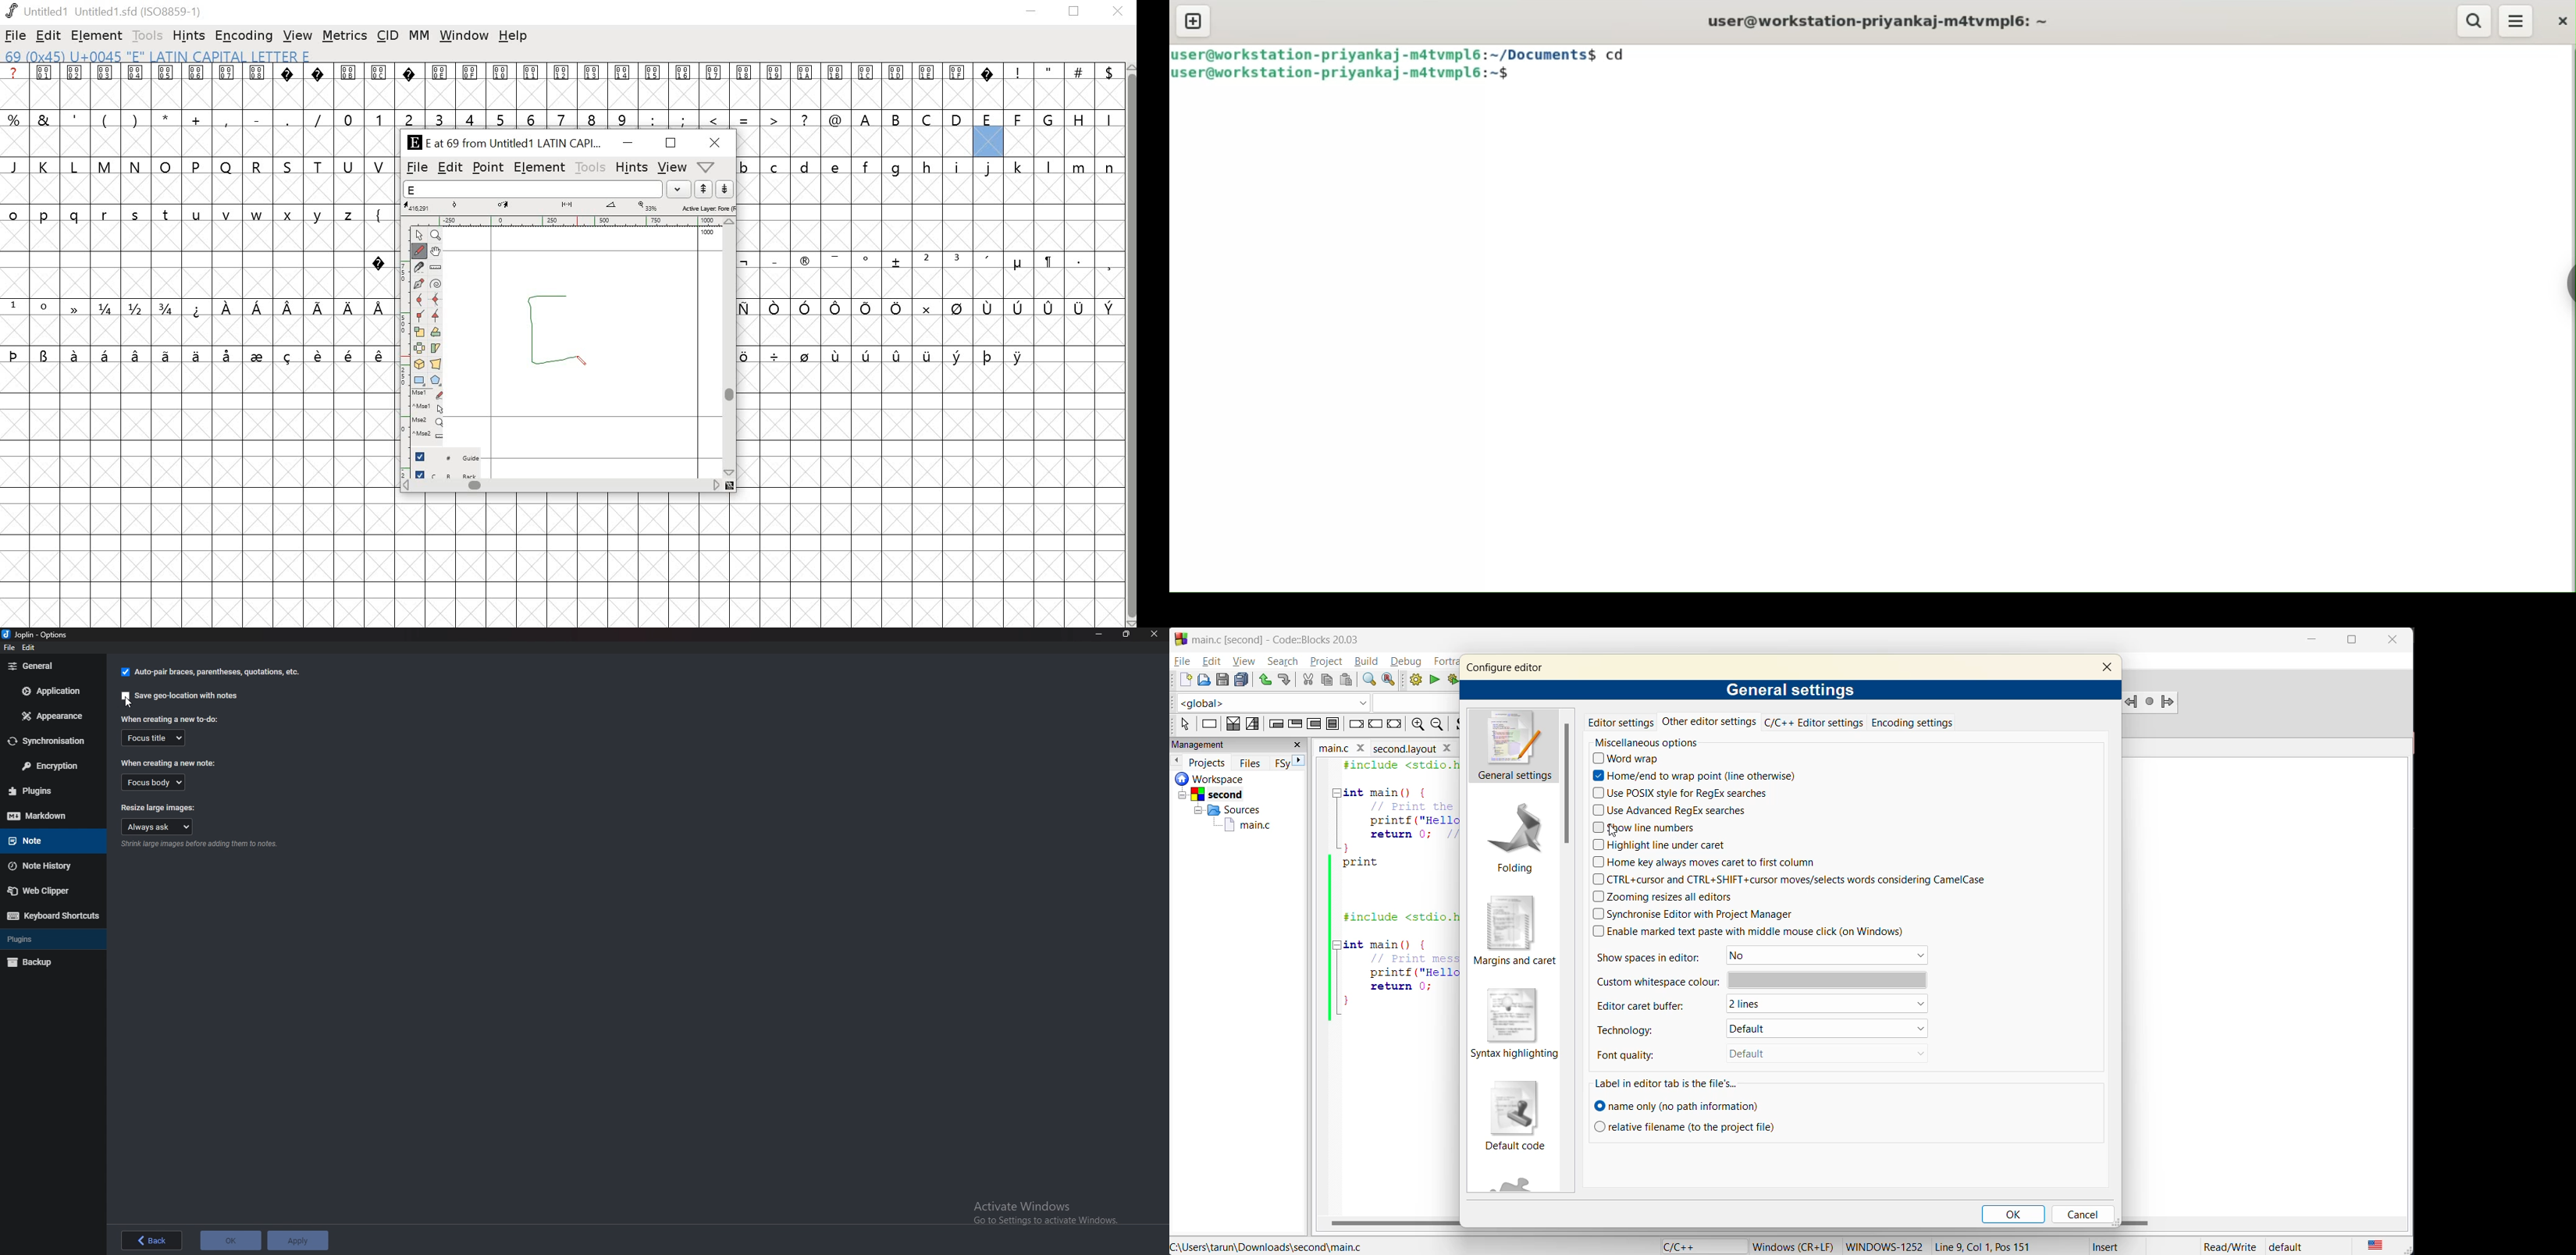  I want to click on general settings, so click(1512, 749).